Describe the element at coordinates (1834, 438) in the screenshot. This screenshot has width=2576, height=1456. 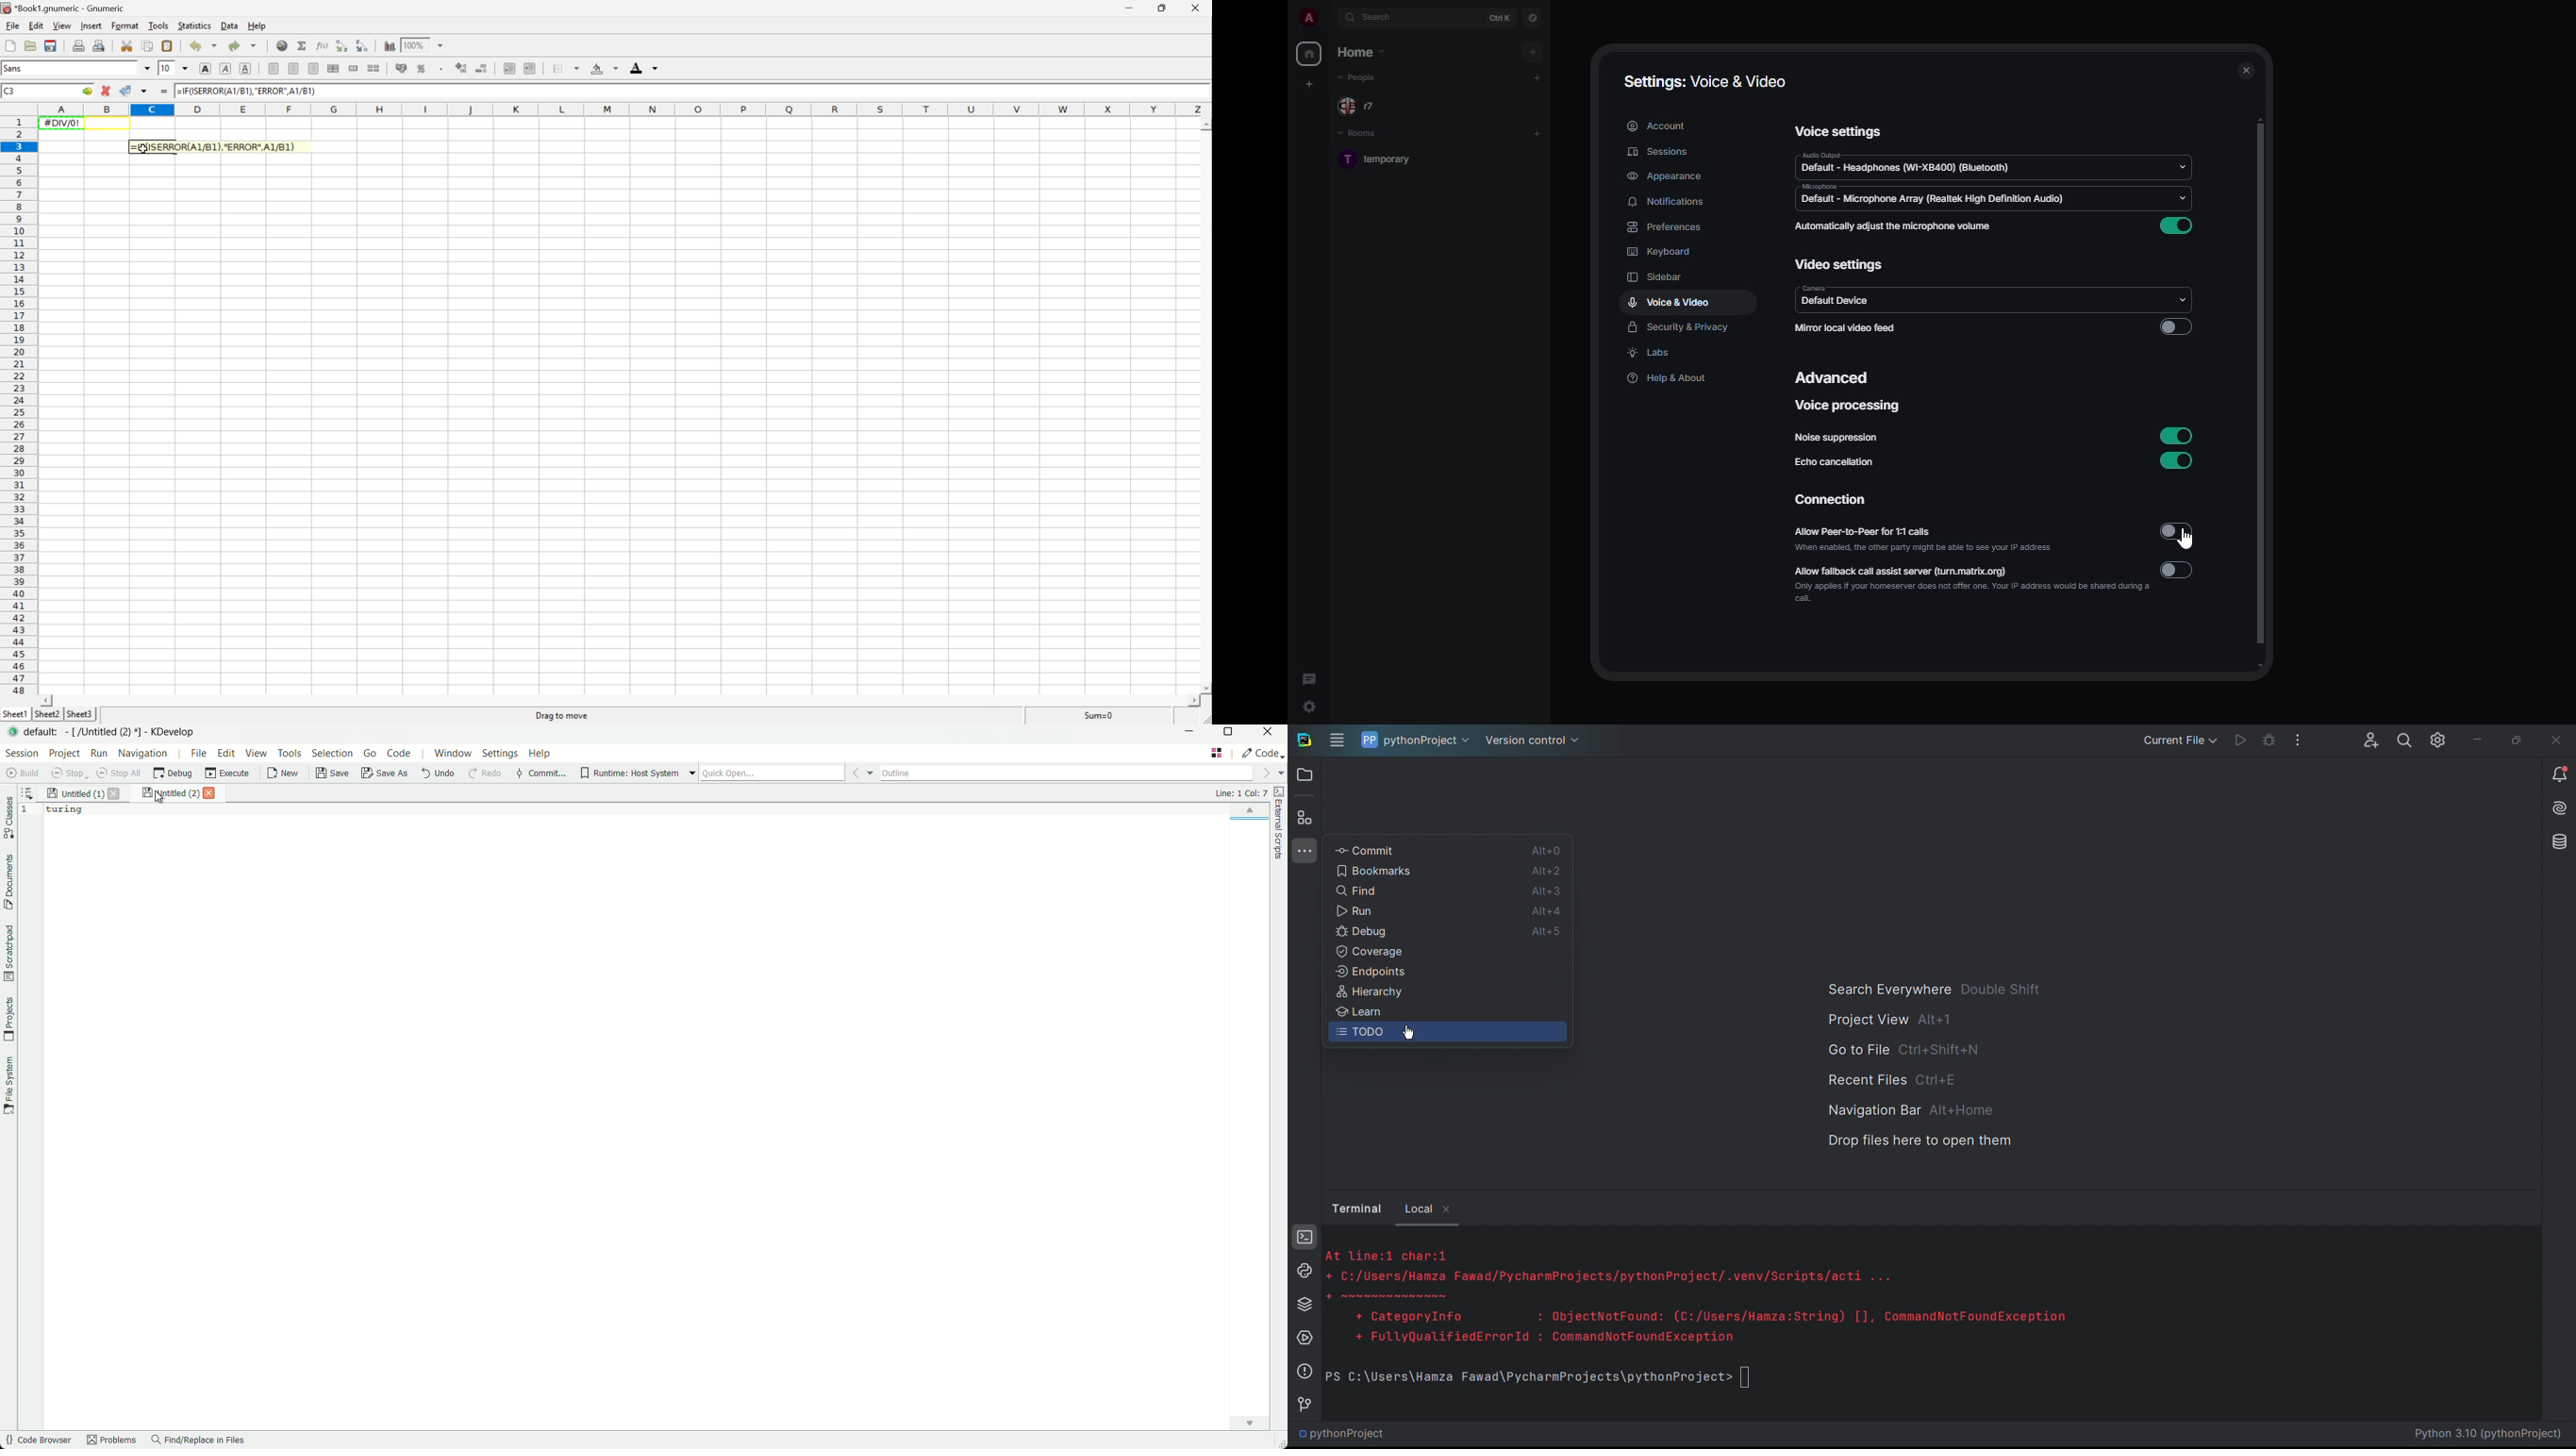
I see `noise suppression` at that location.